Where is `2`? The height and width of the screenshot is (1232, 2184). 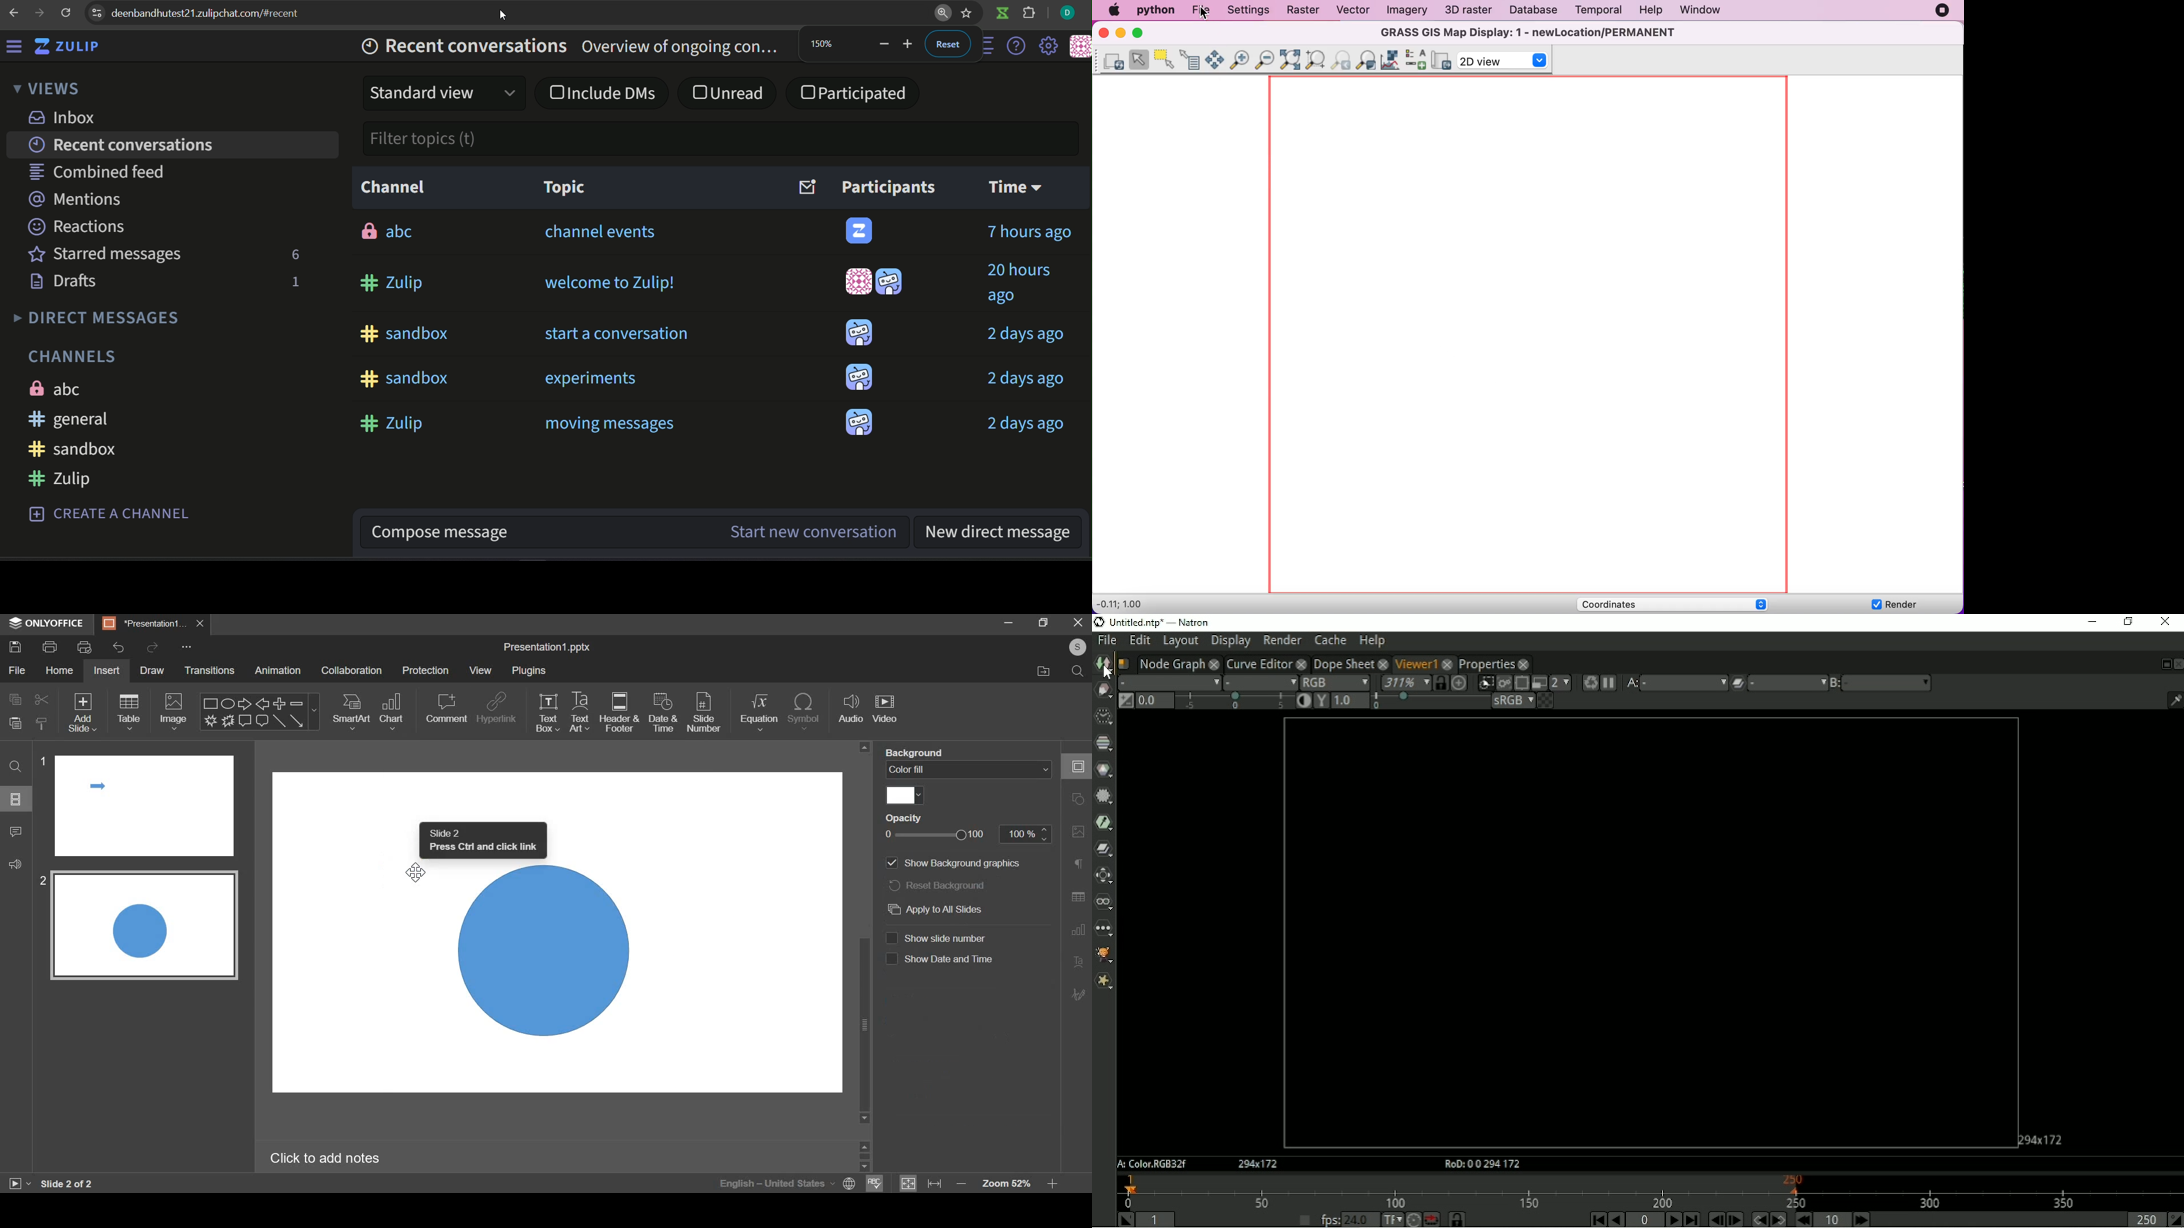 2 is located at coordinates (43, 881).